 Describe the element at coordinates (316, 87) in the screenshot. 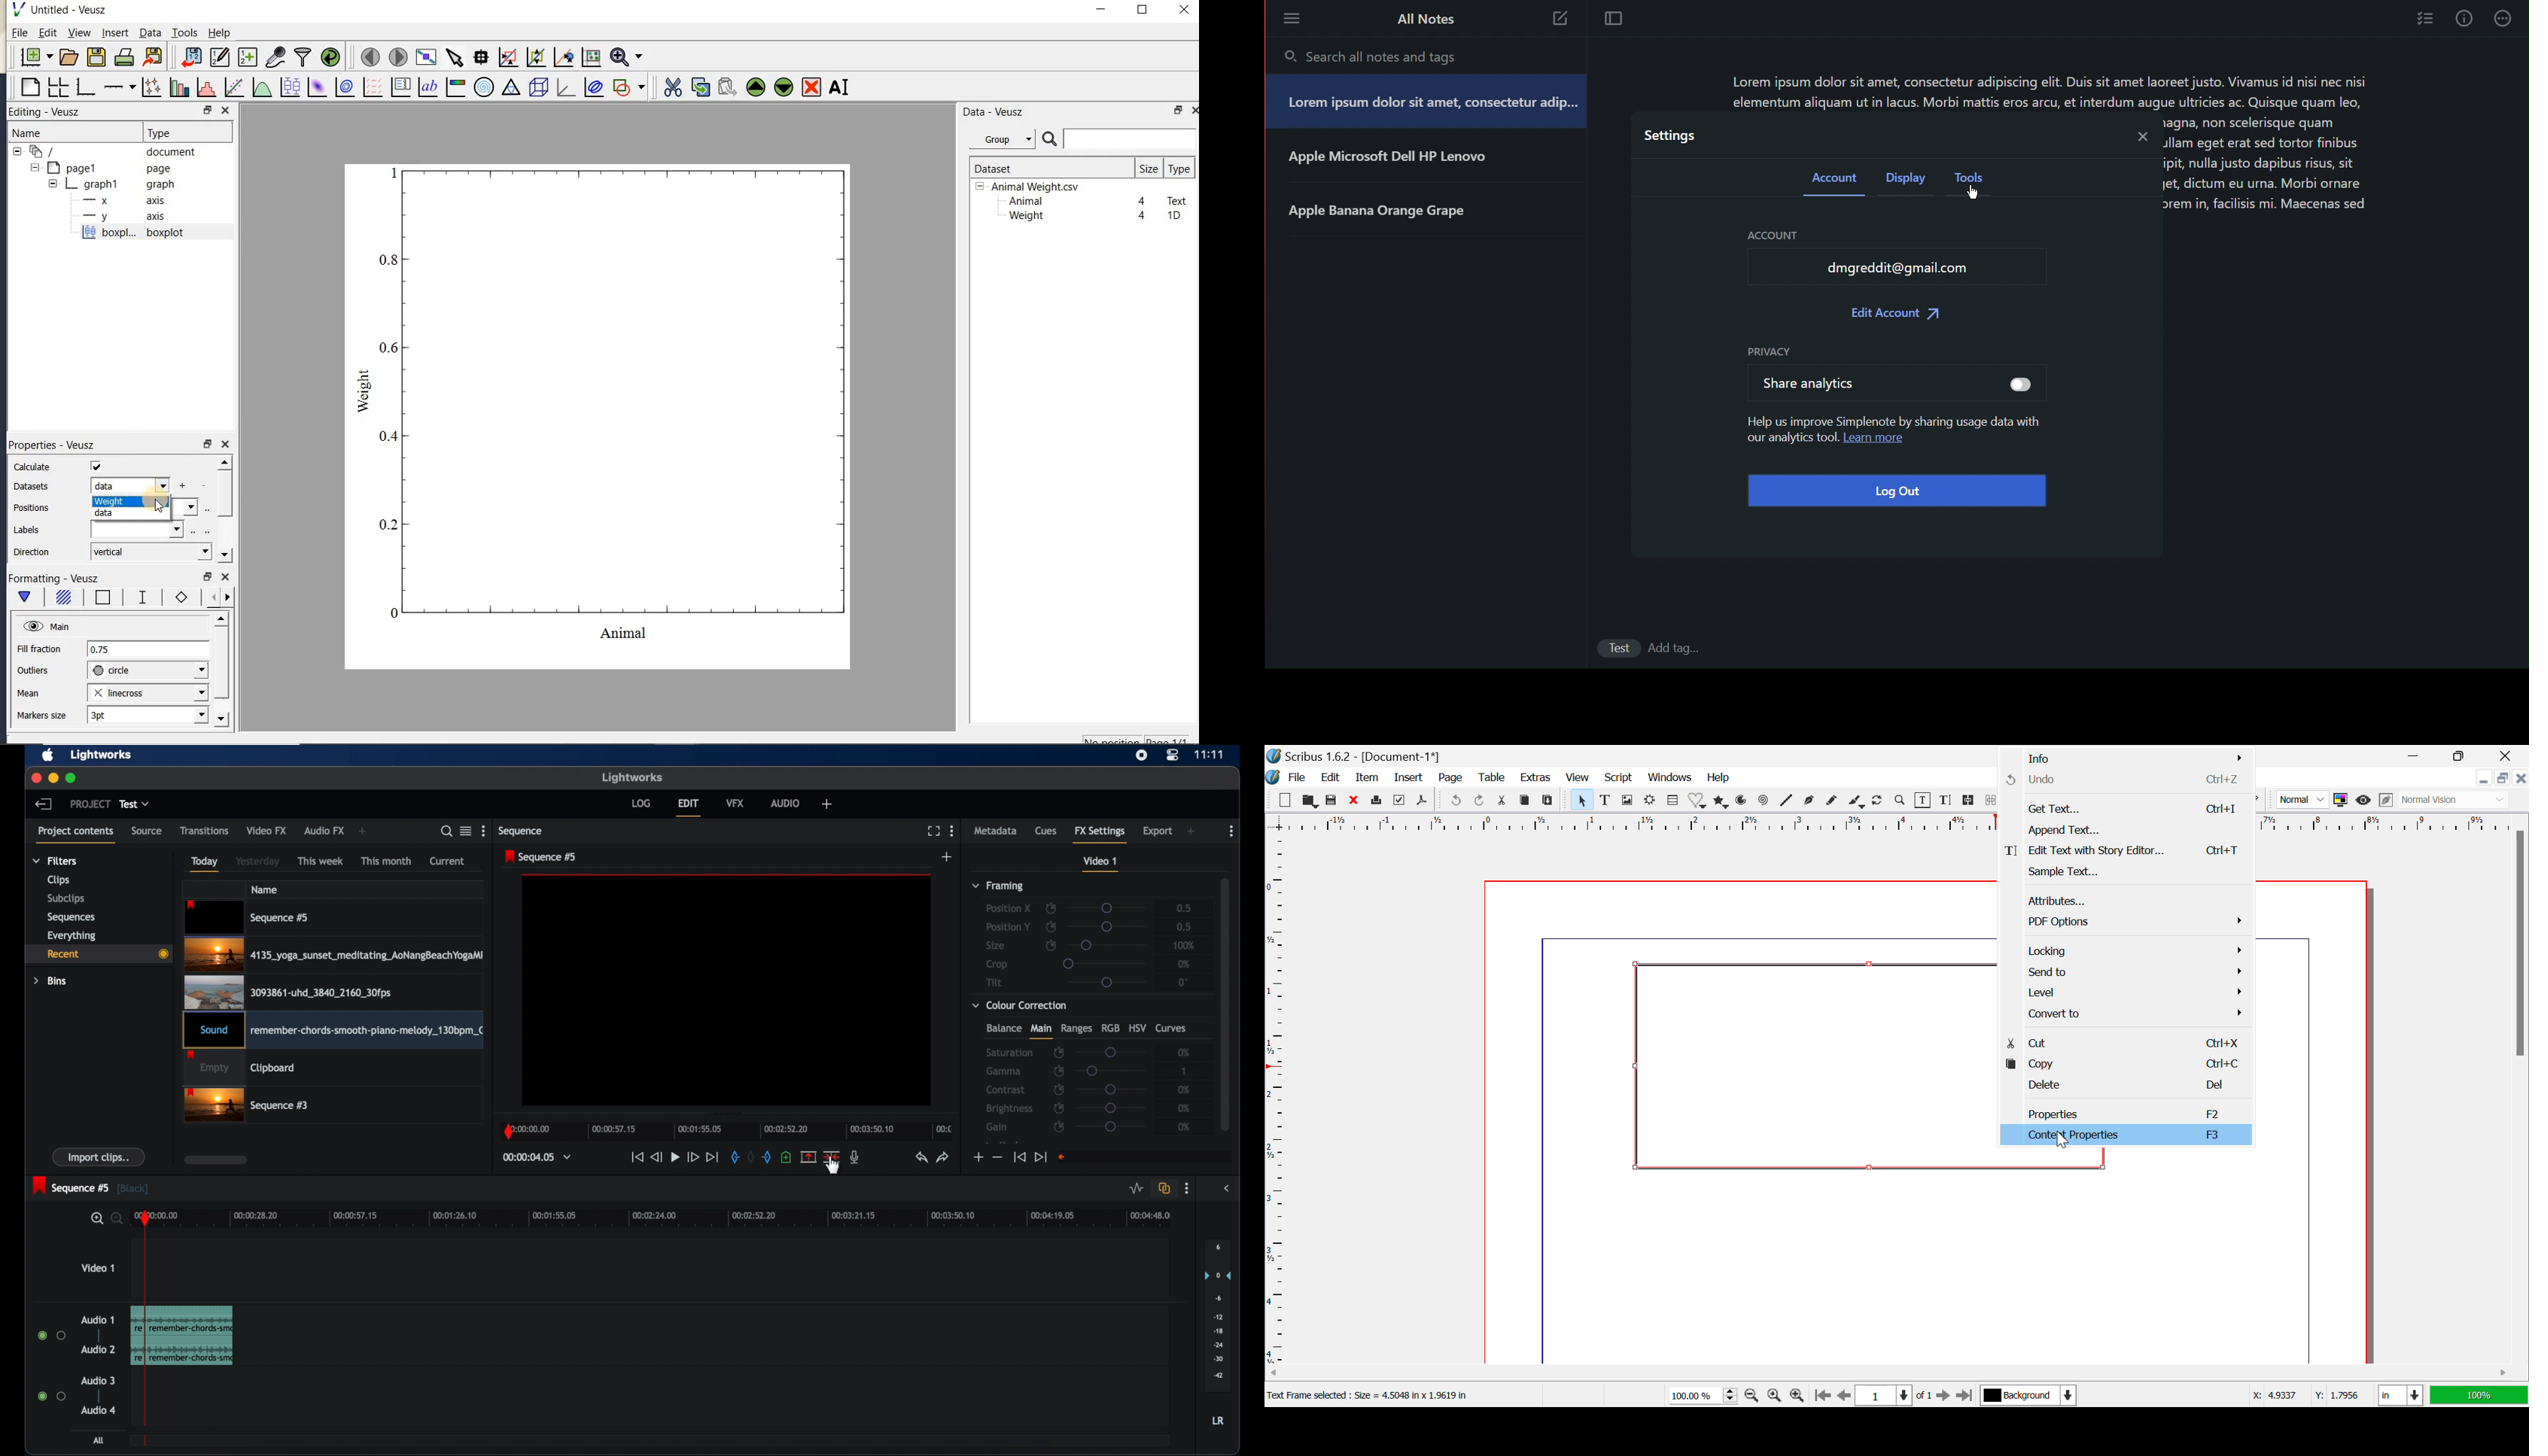

I see `plot a 2d dataset as an image` at that location.